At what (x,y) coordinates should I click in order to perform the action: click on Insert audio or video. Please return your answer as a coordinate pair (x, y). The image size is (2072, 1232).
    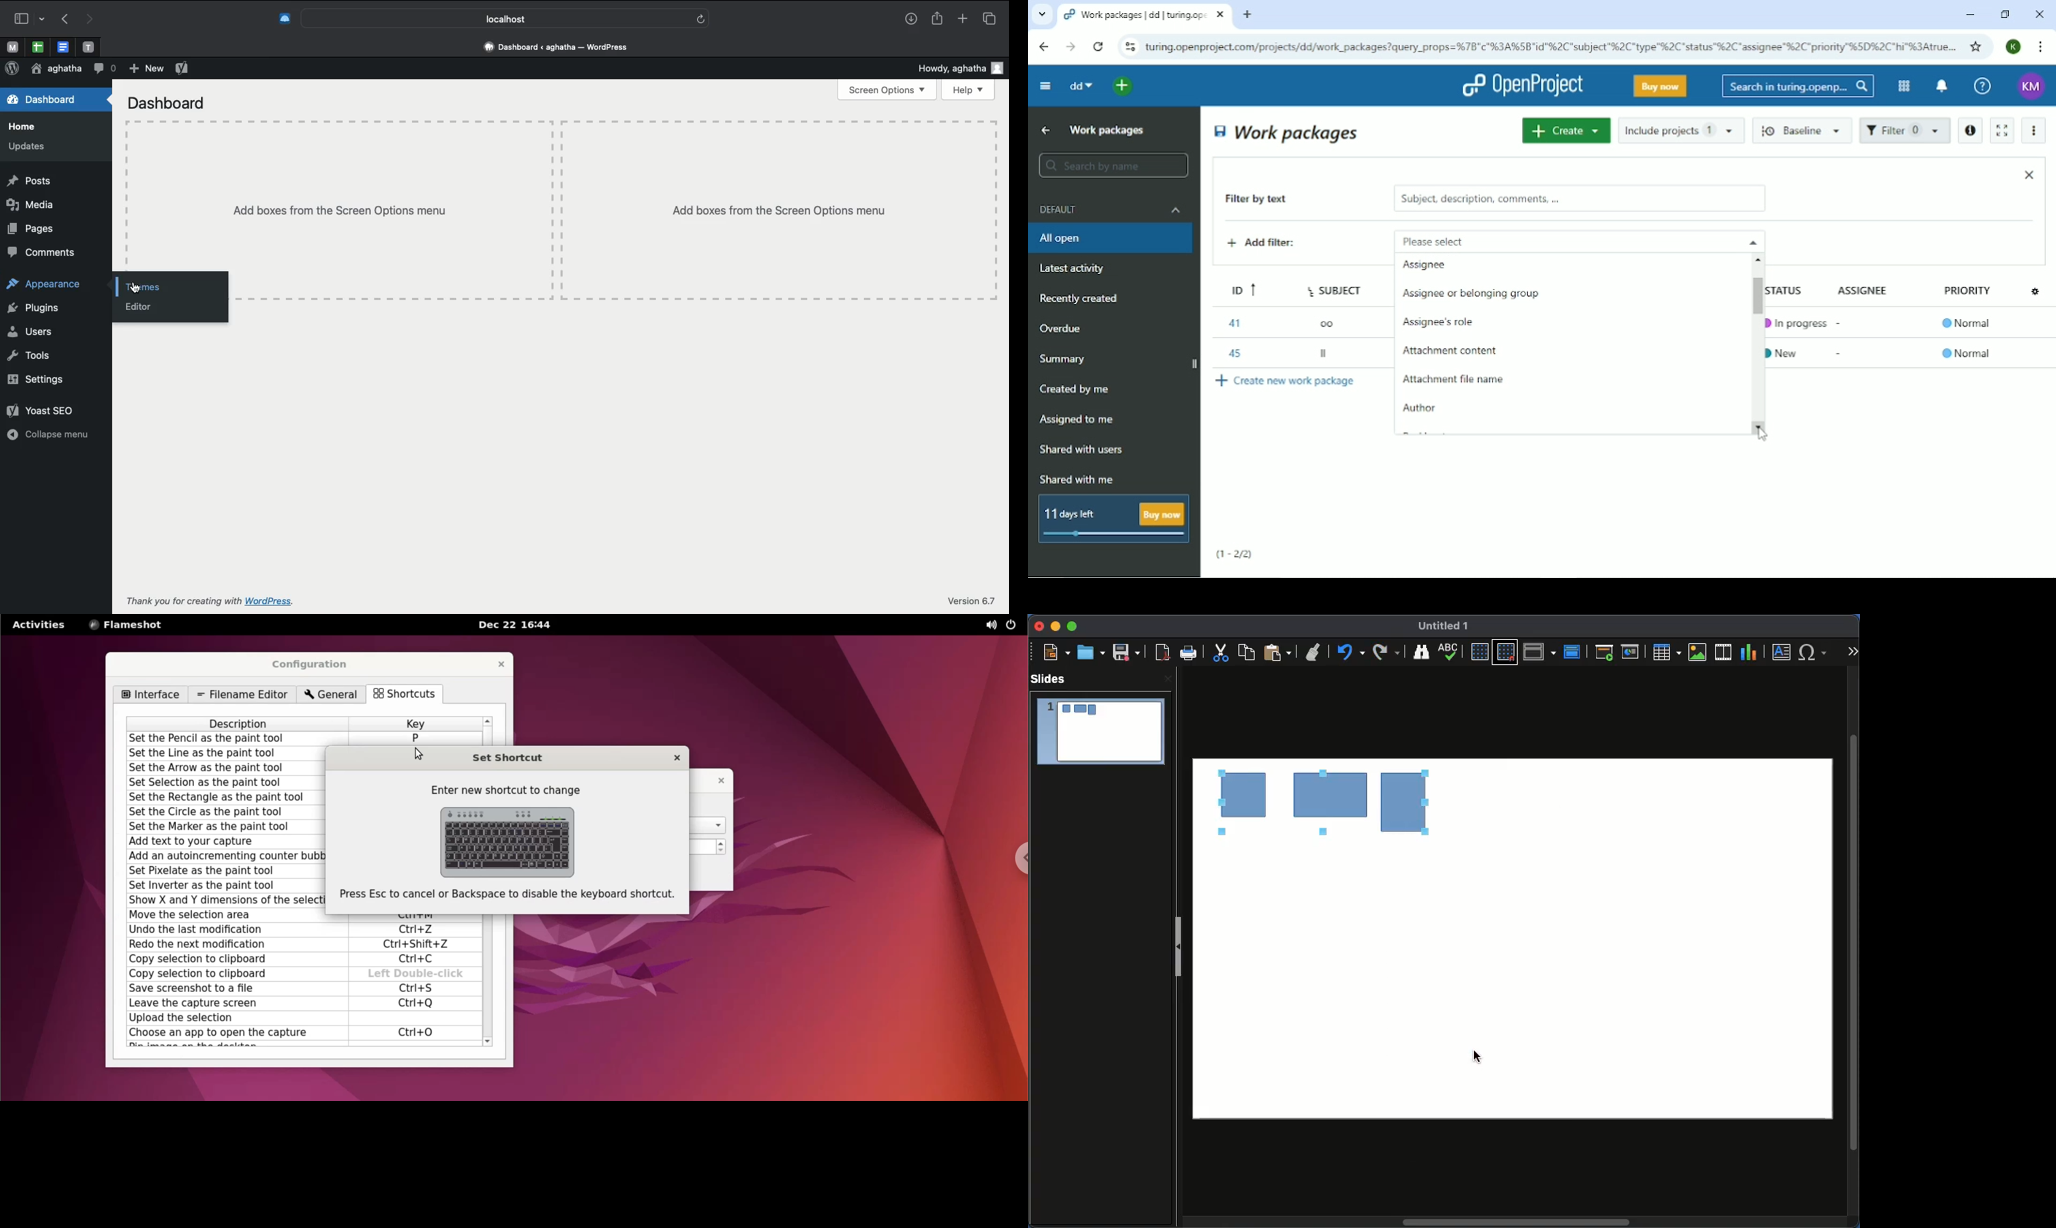
    Looking at the image, I should click on (1724, 651).